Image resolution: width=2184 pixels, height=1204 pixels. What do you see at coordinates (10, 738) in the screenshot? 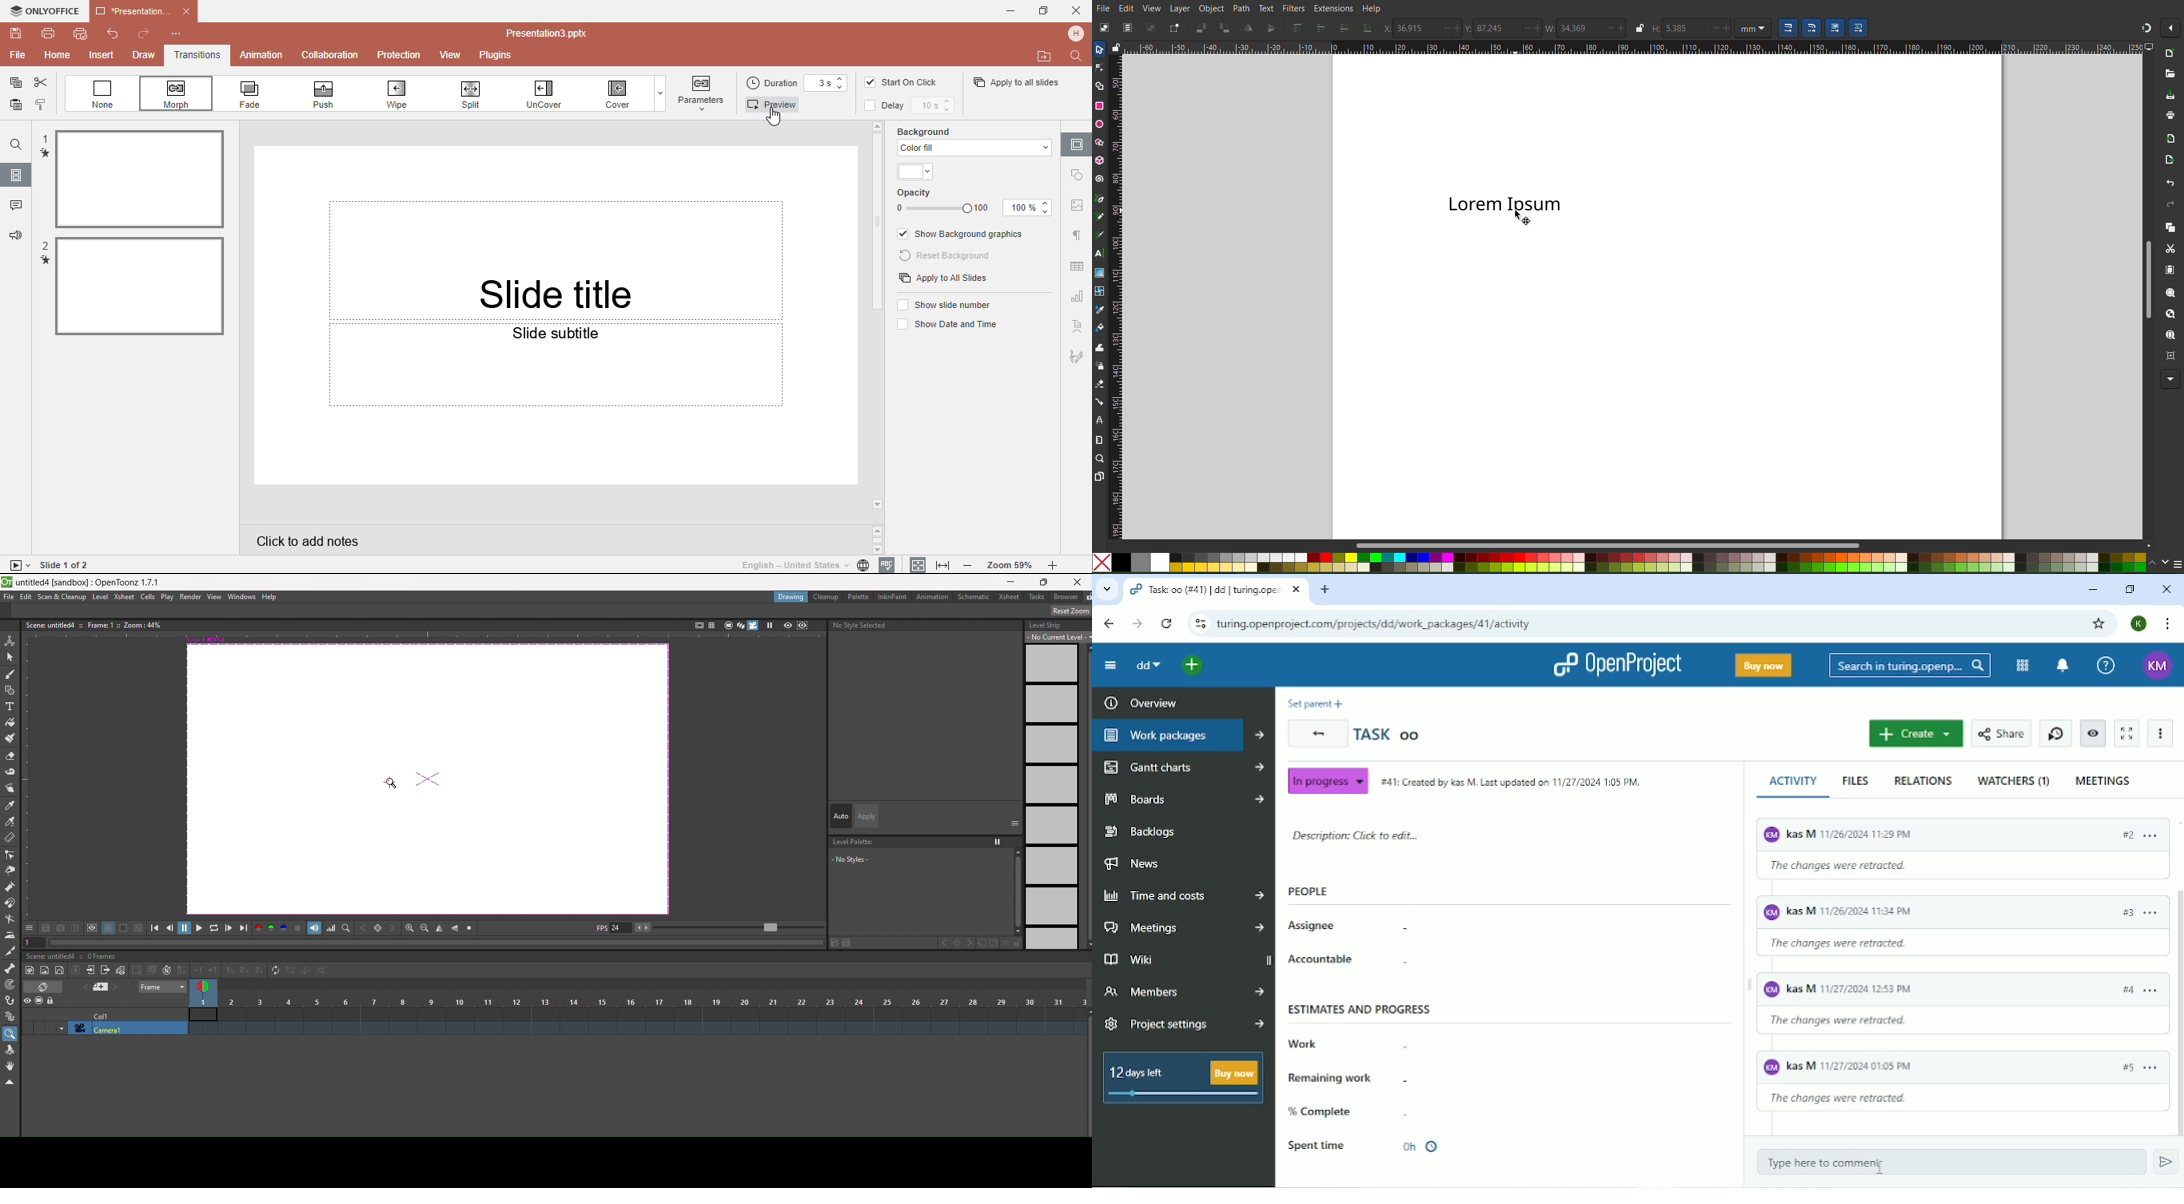
I see `paint brush tool` at bounding box center [10, 738].